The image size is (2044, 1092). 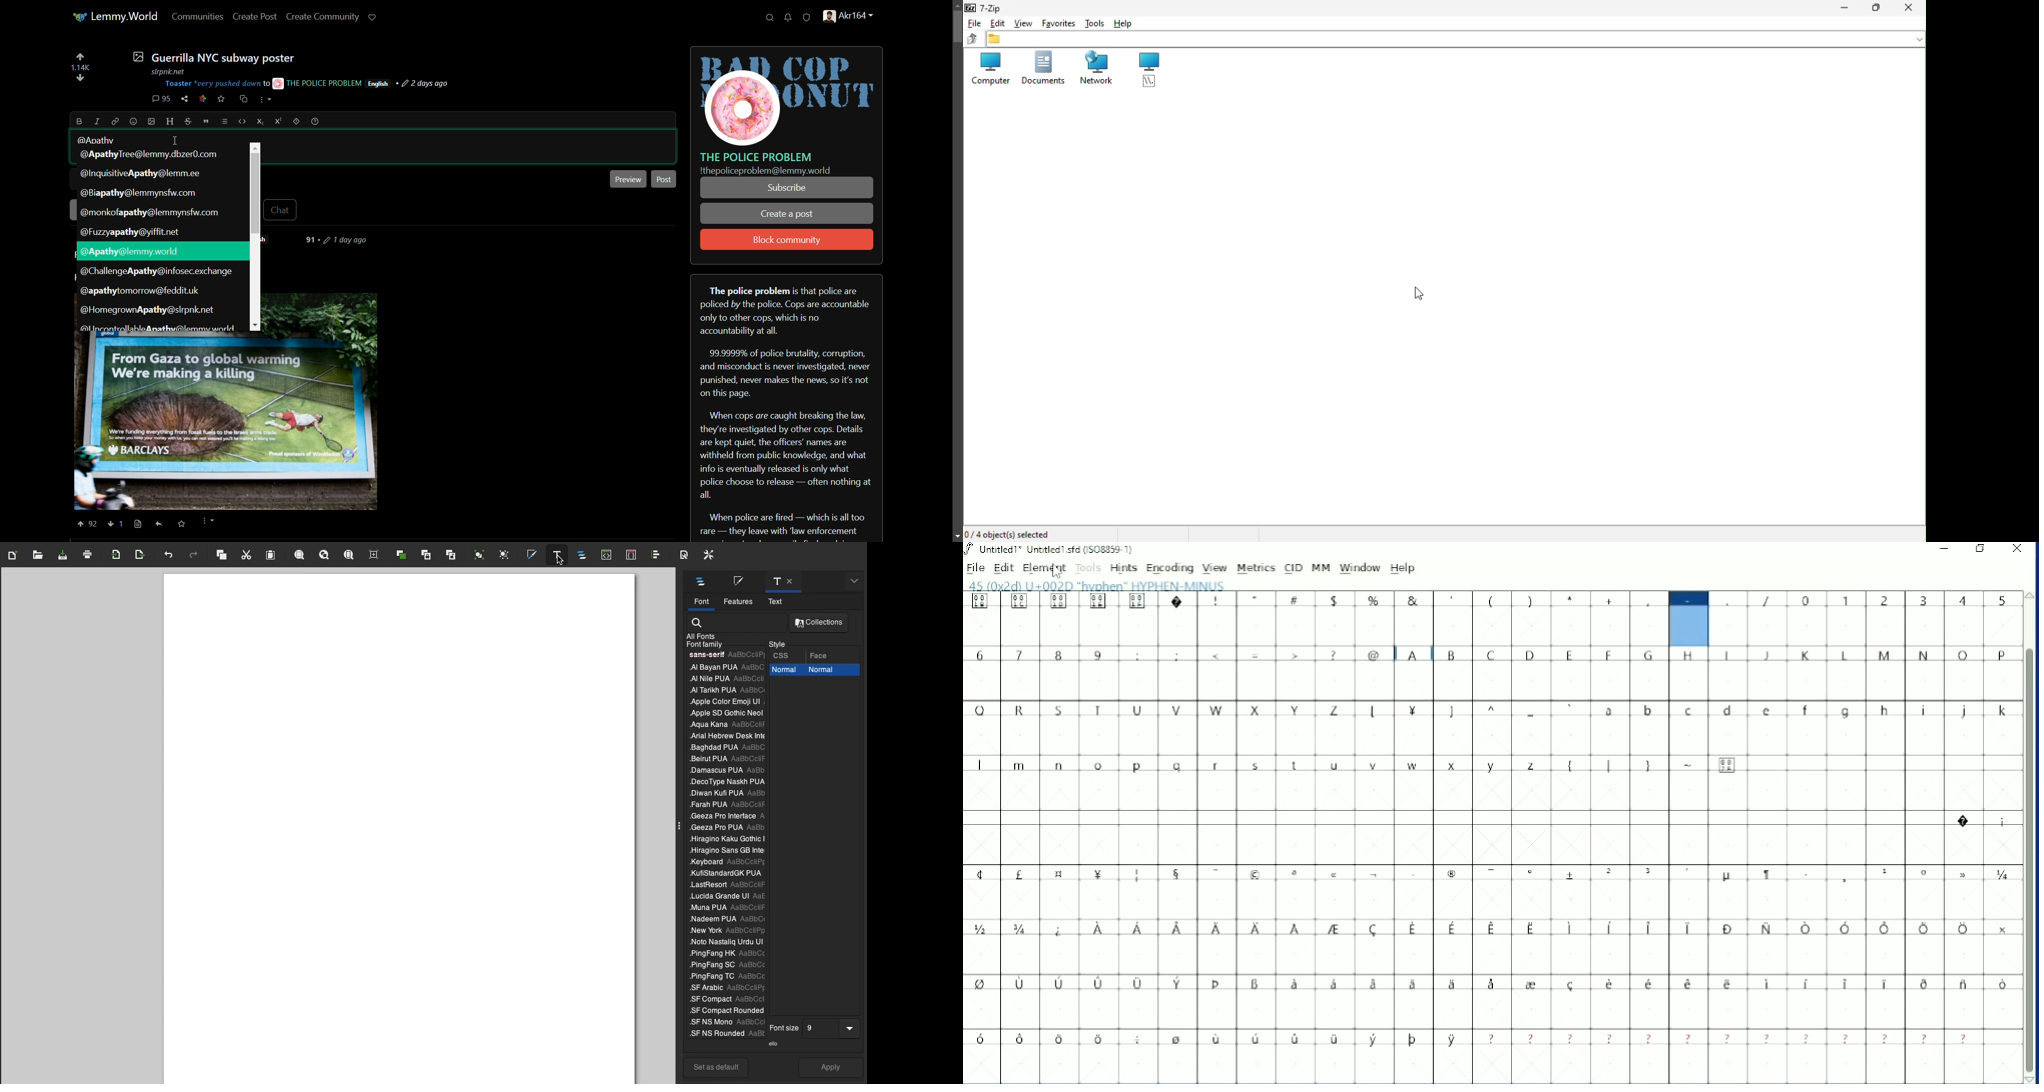 I want to click on Set as default, so click(x=716, y=1067).